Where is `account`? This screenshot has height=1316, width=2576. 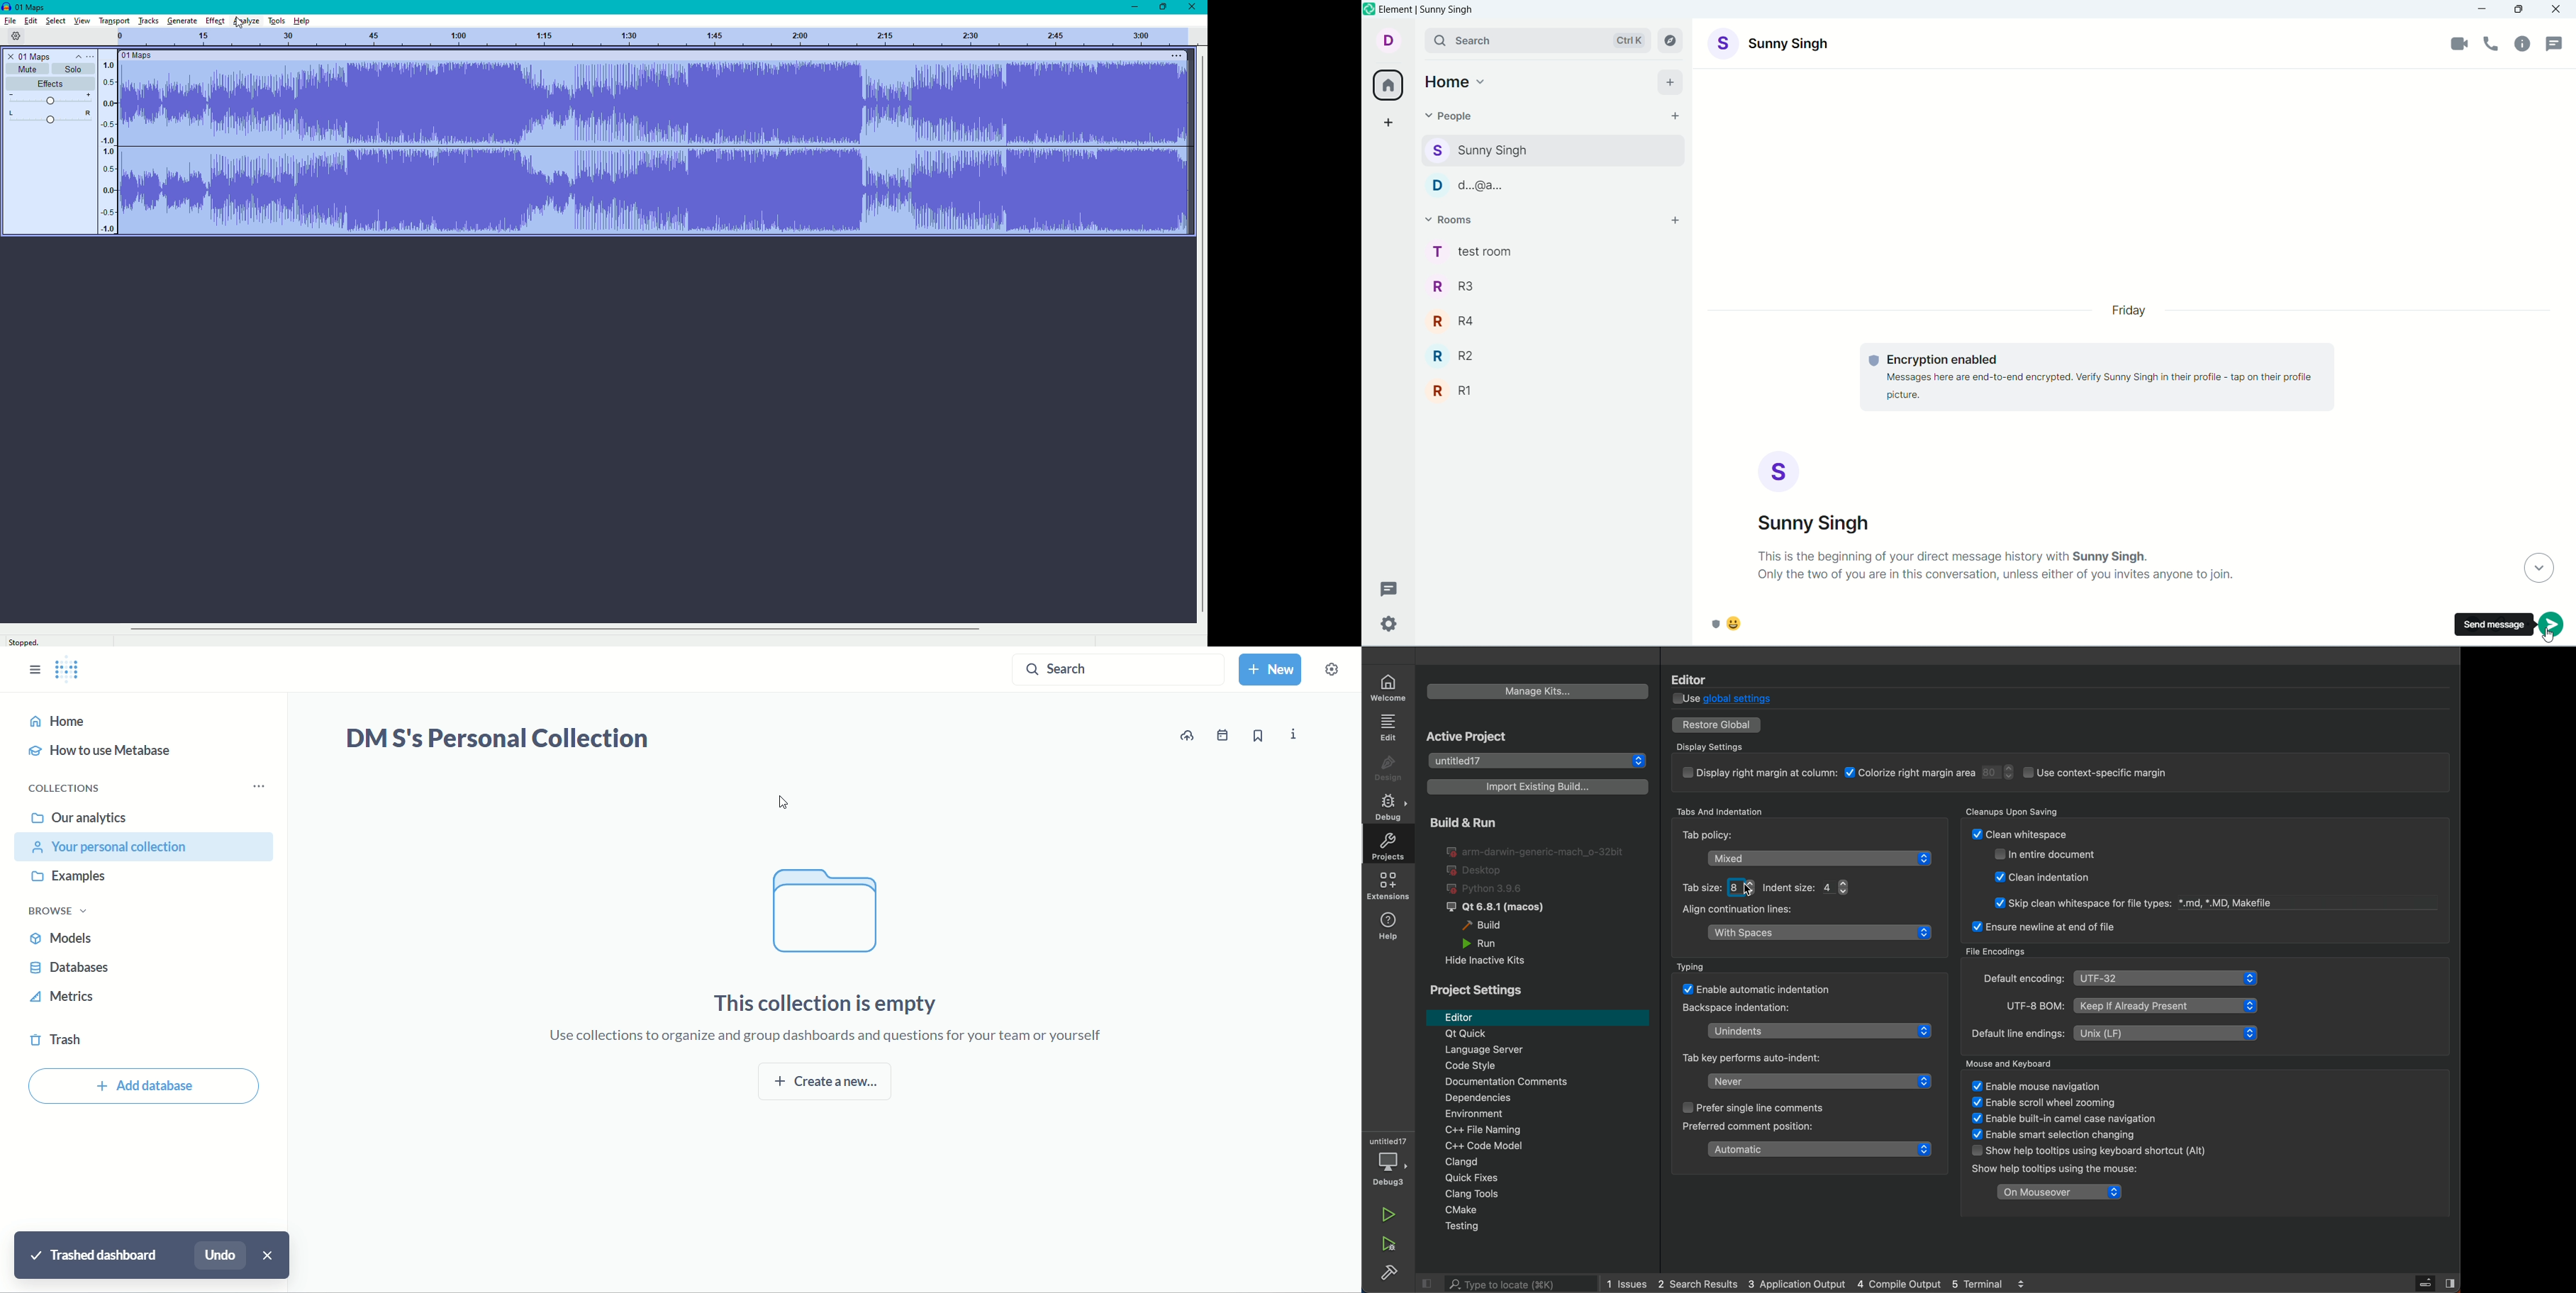 account is located at coordinates (1771, 42).